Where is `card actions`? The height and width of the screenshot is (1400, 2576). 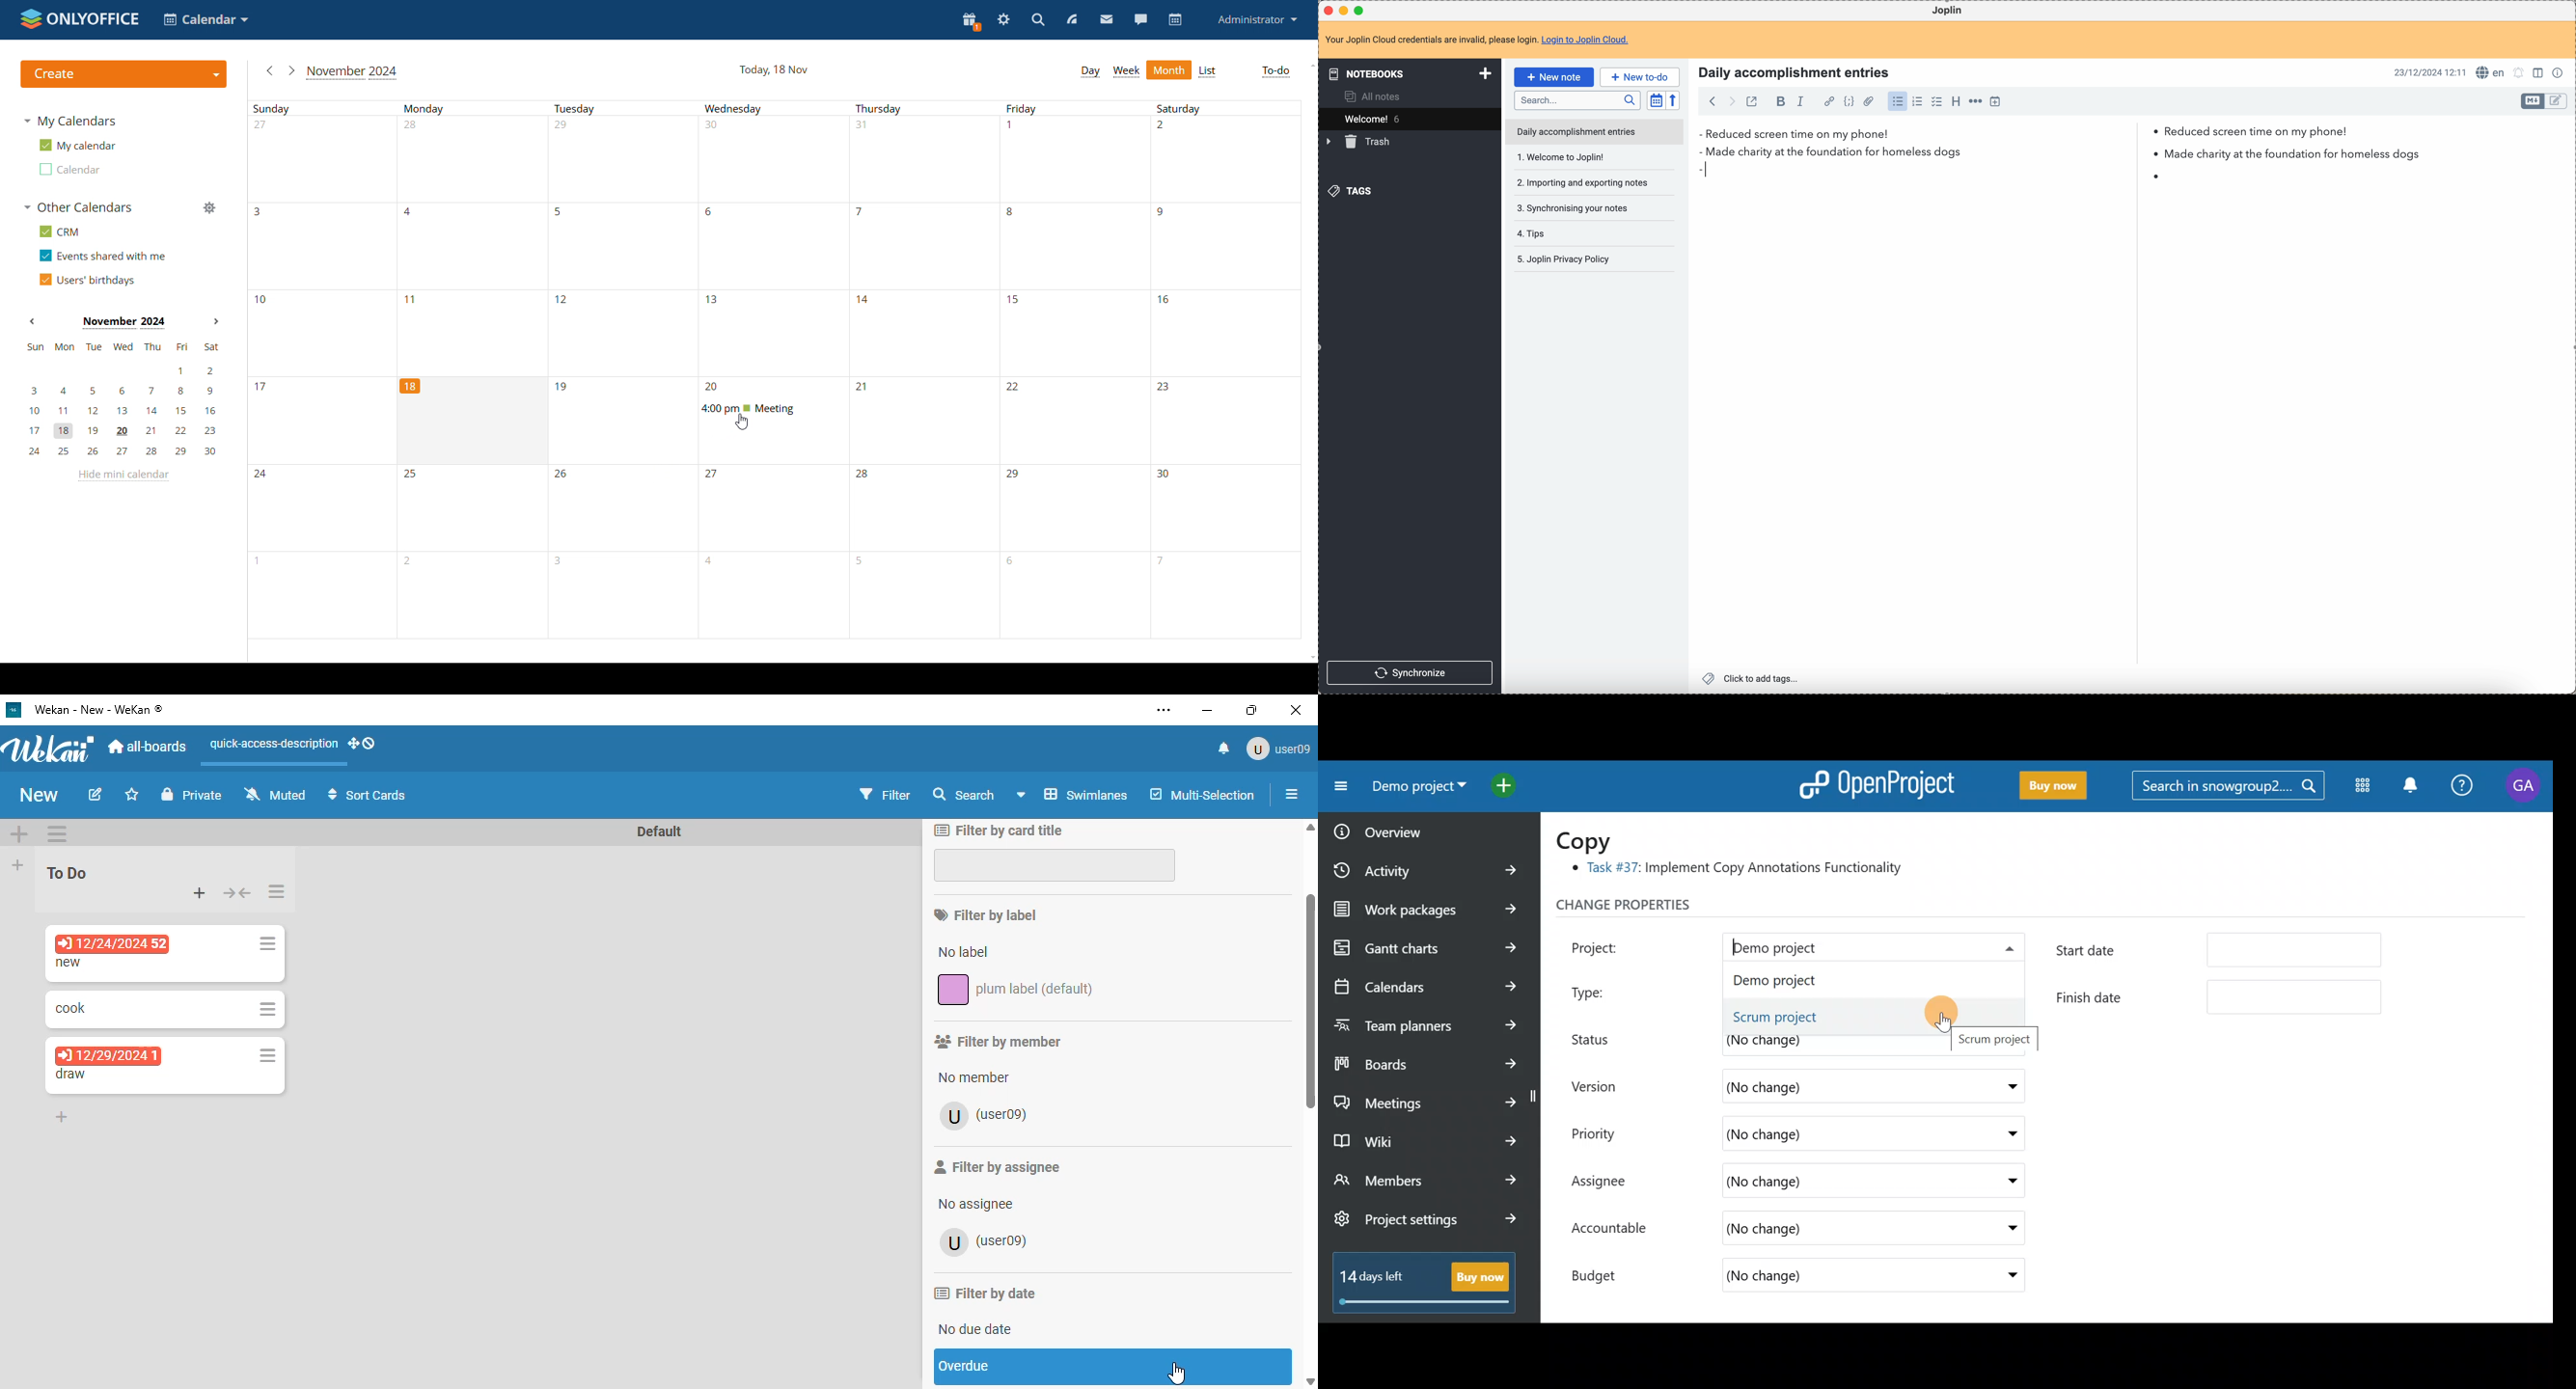
card actions is located at coordinates (267, 1054).